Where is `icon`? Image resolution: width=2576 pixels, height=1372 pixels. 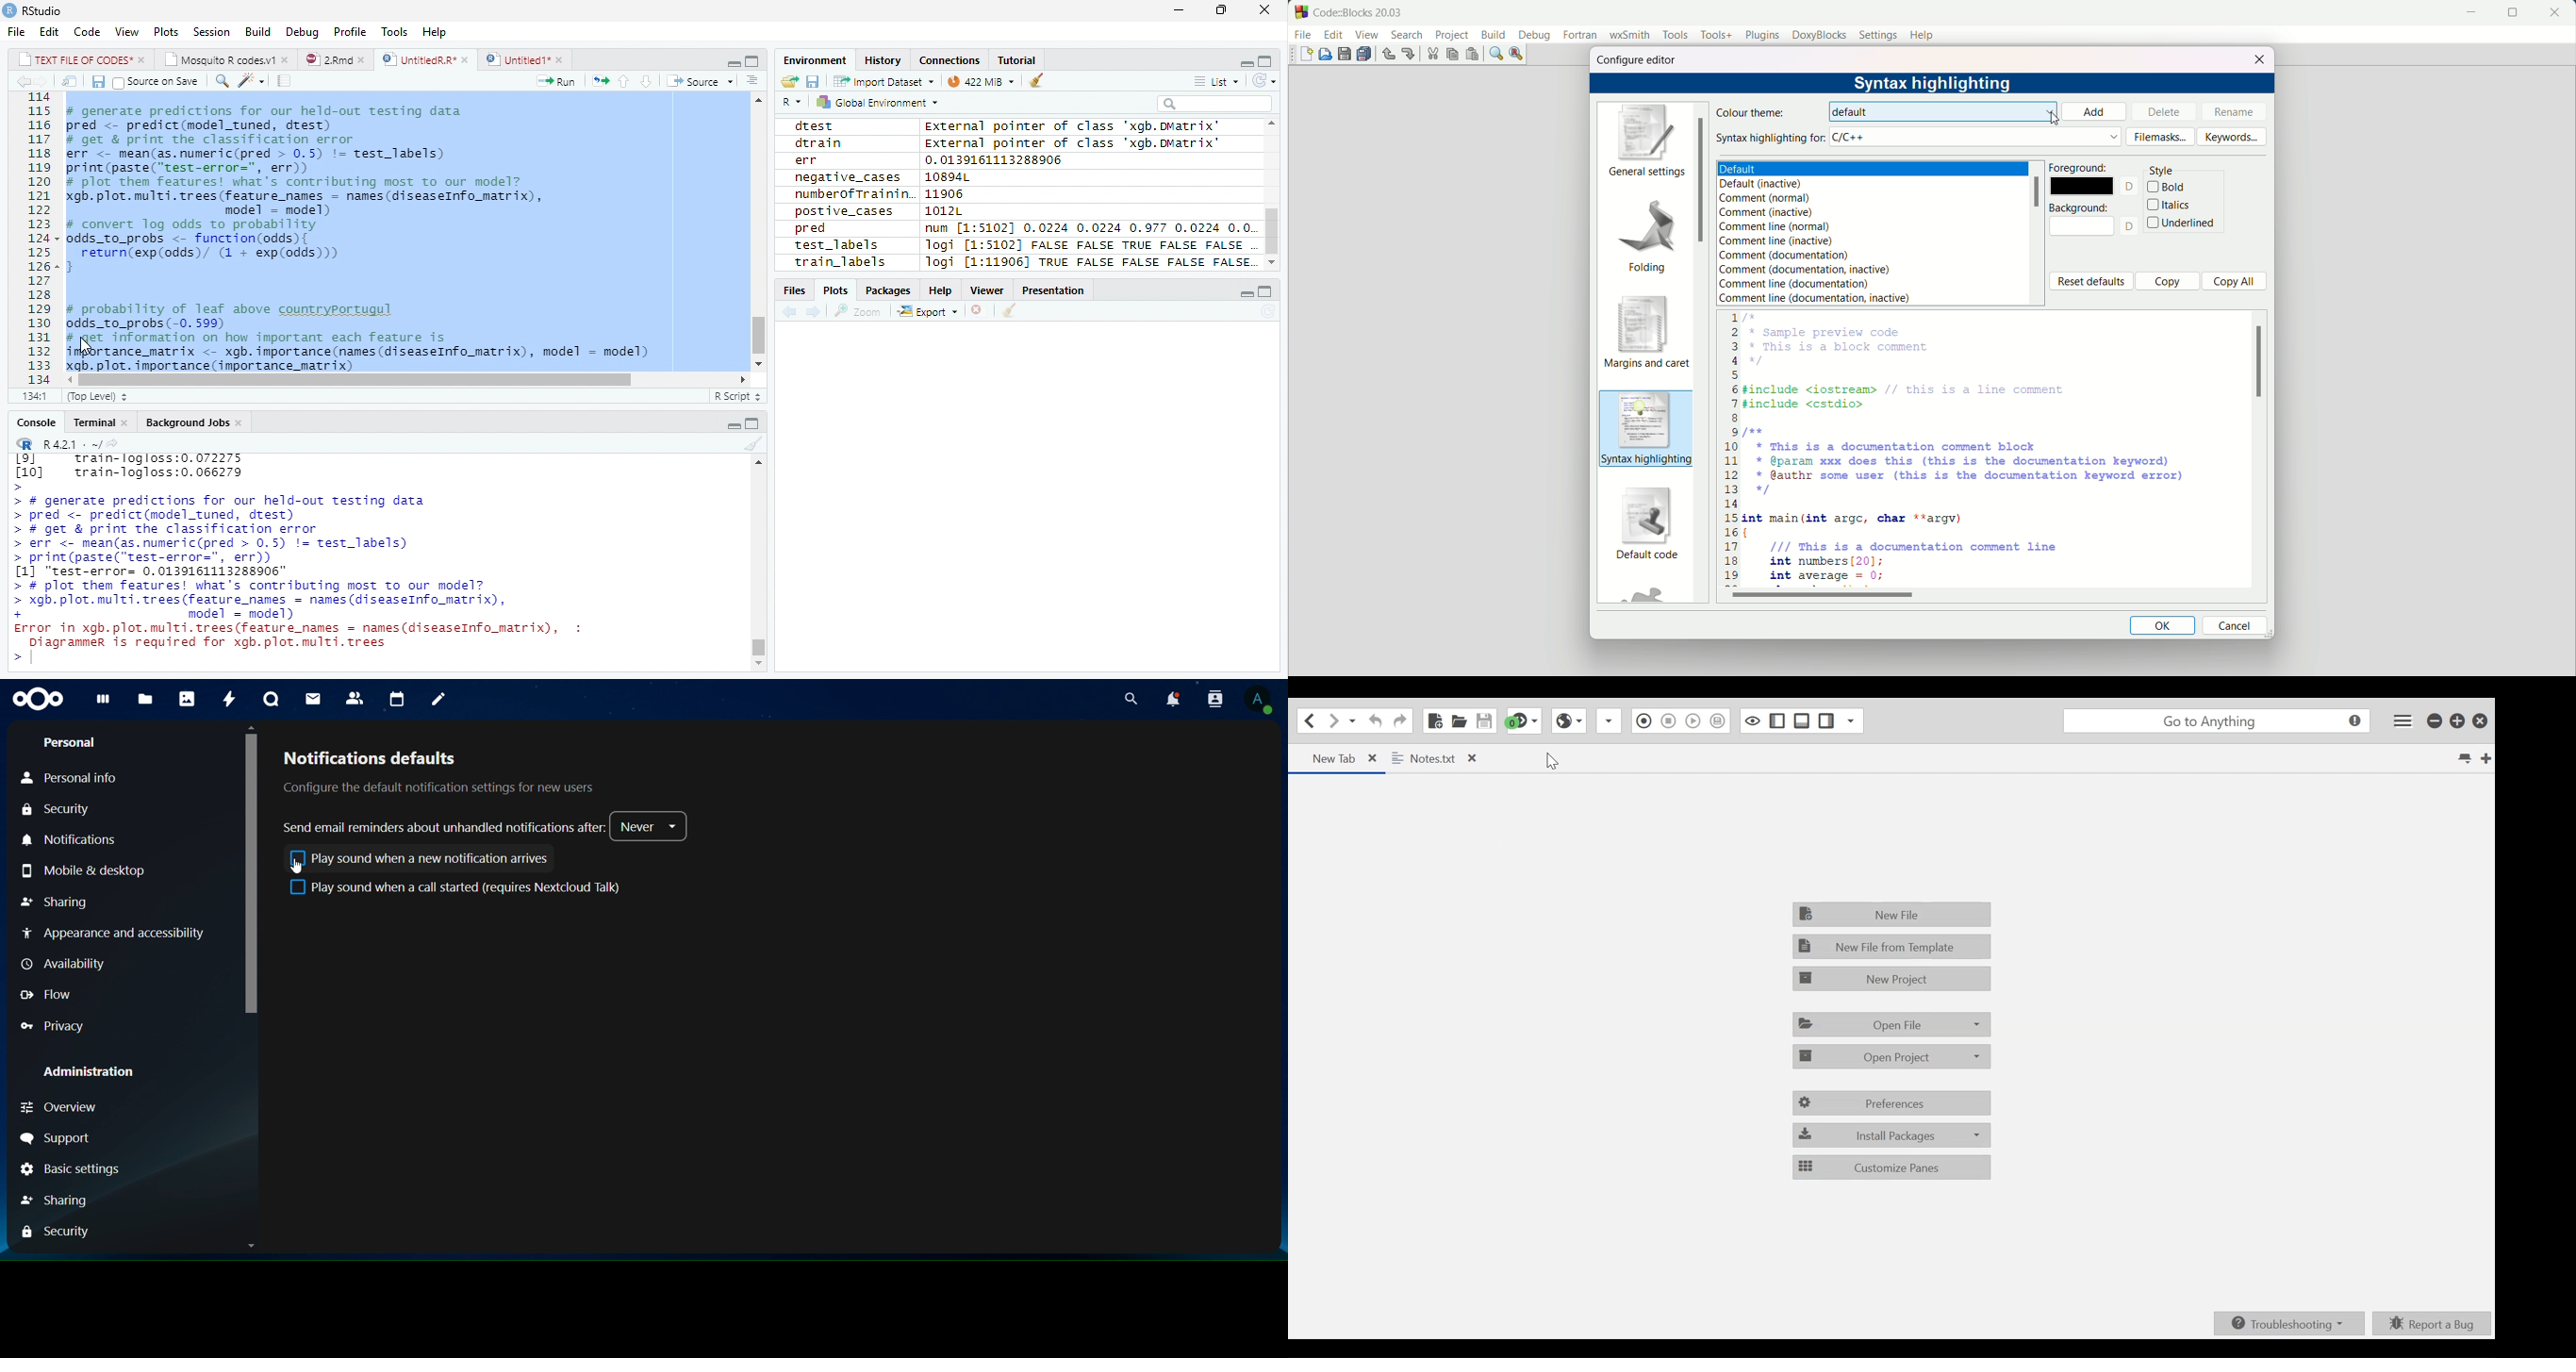
icon is located at coordinates (36, 700).